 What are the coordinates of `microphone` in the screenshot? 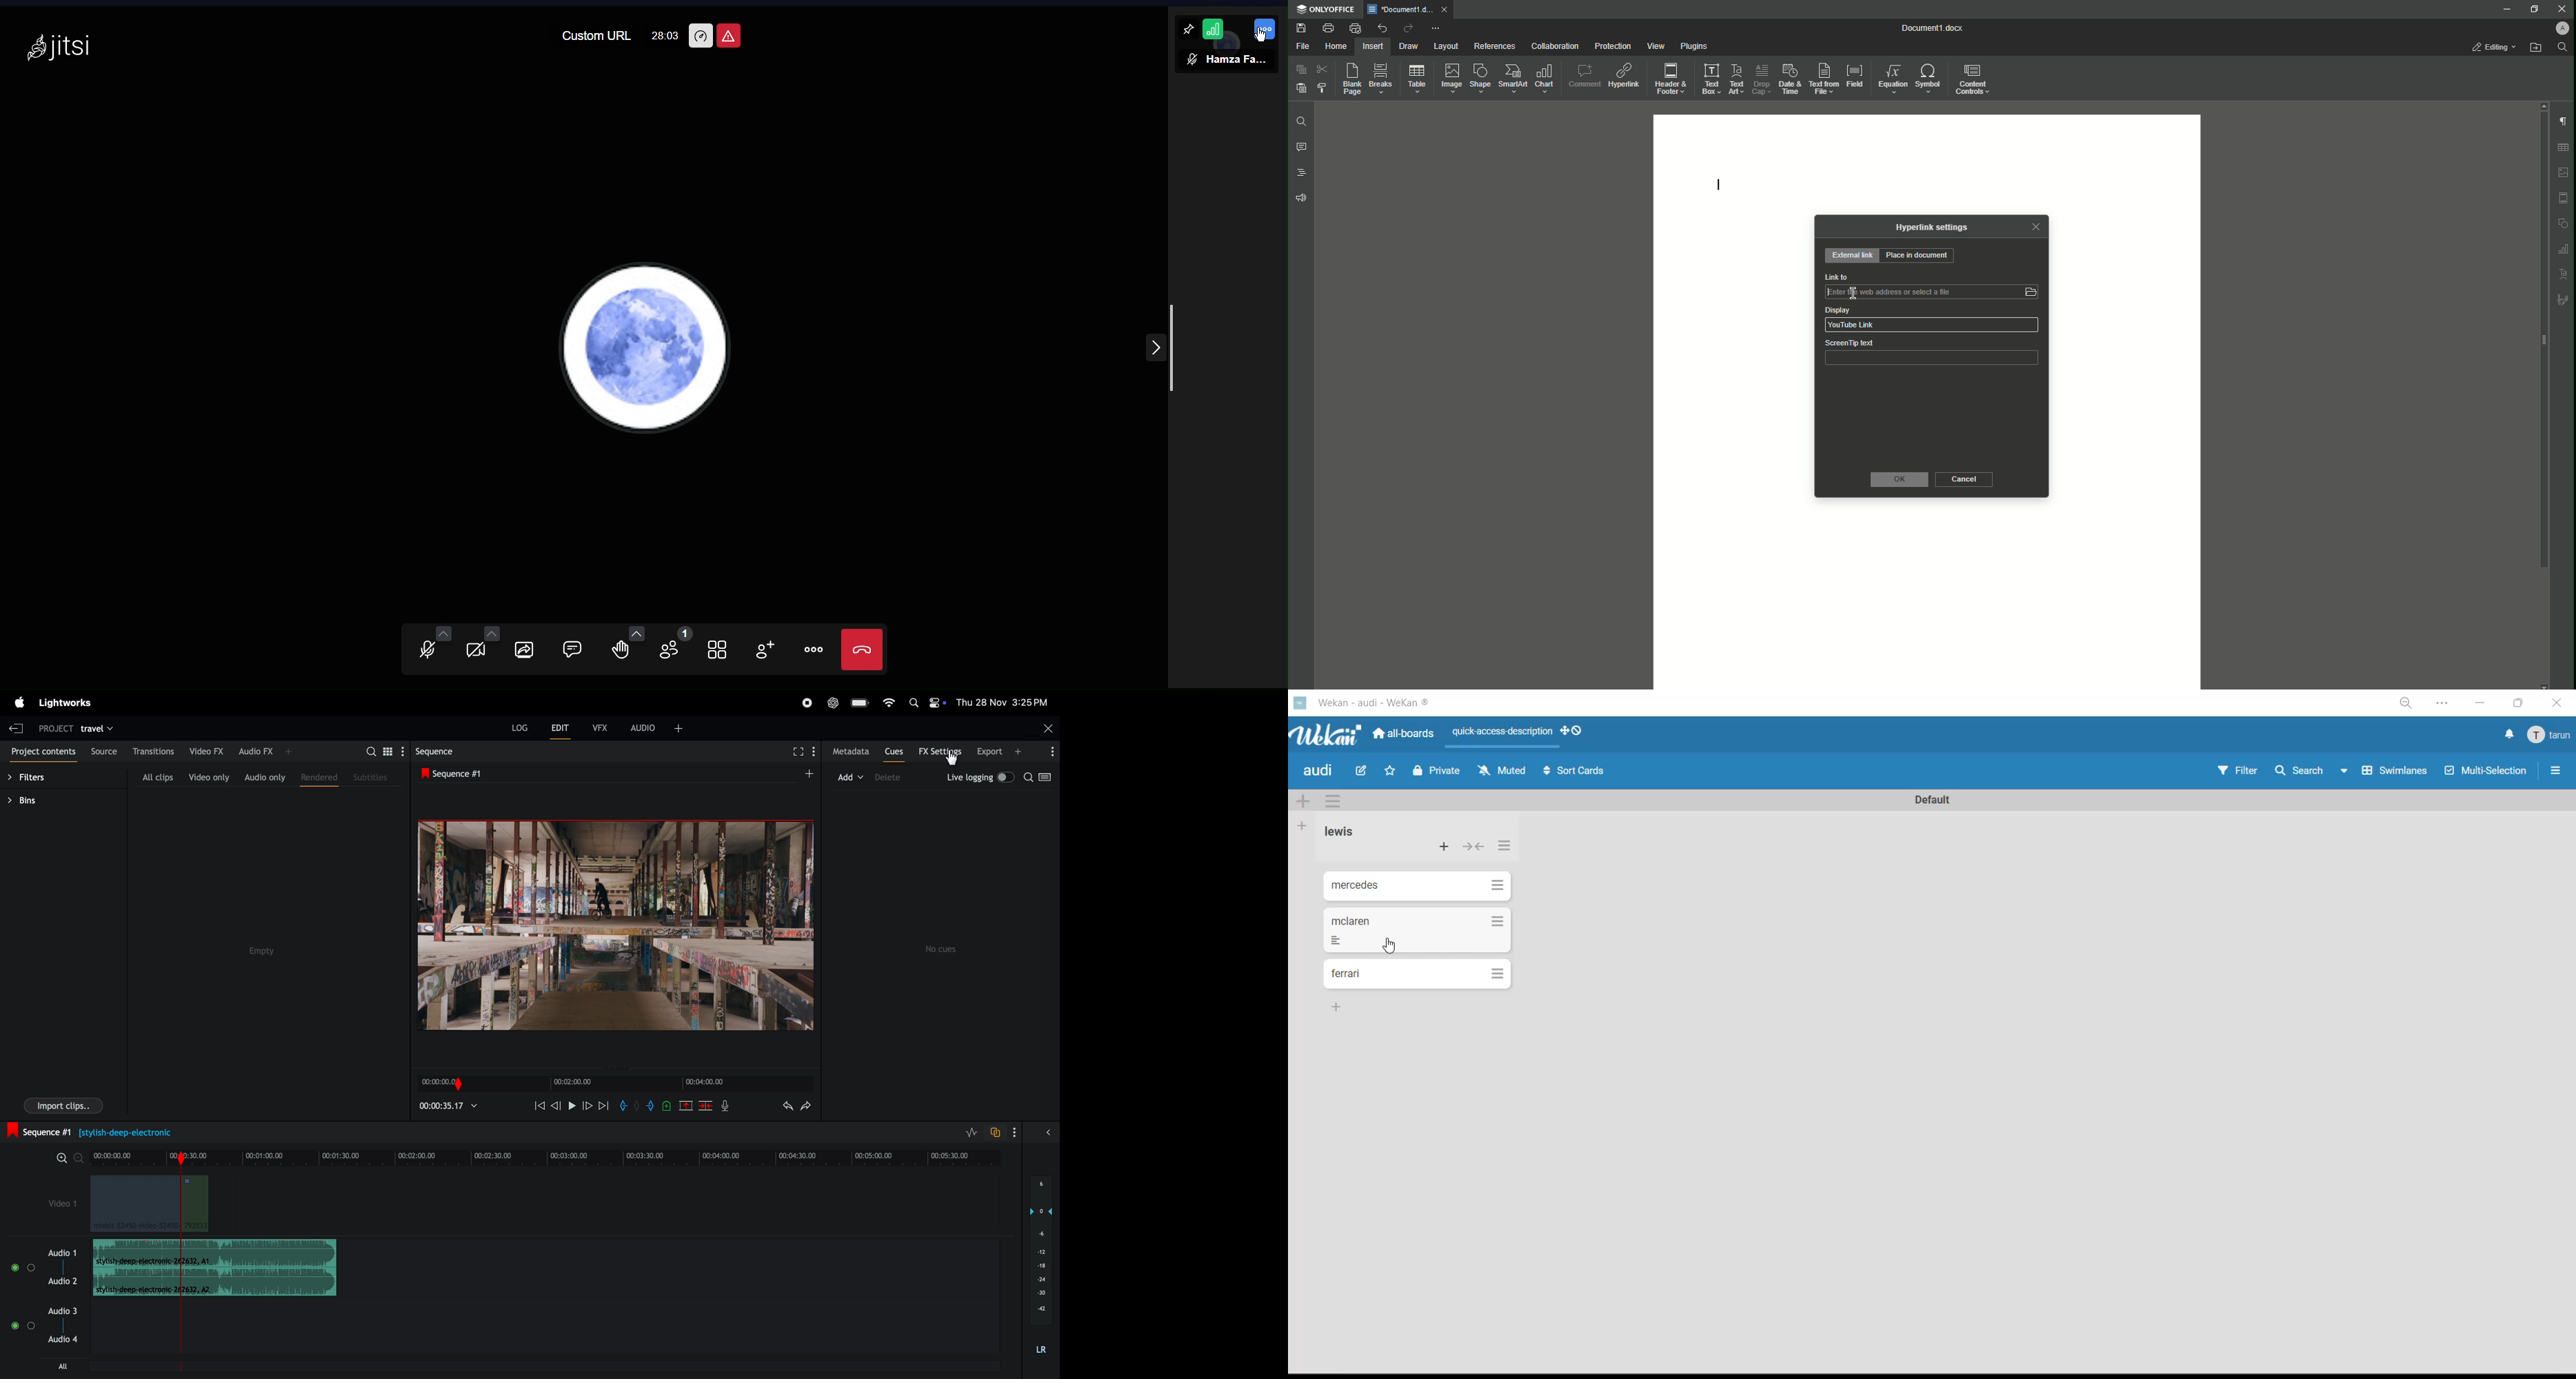 It's located at (1192, 59).